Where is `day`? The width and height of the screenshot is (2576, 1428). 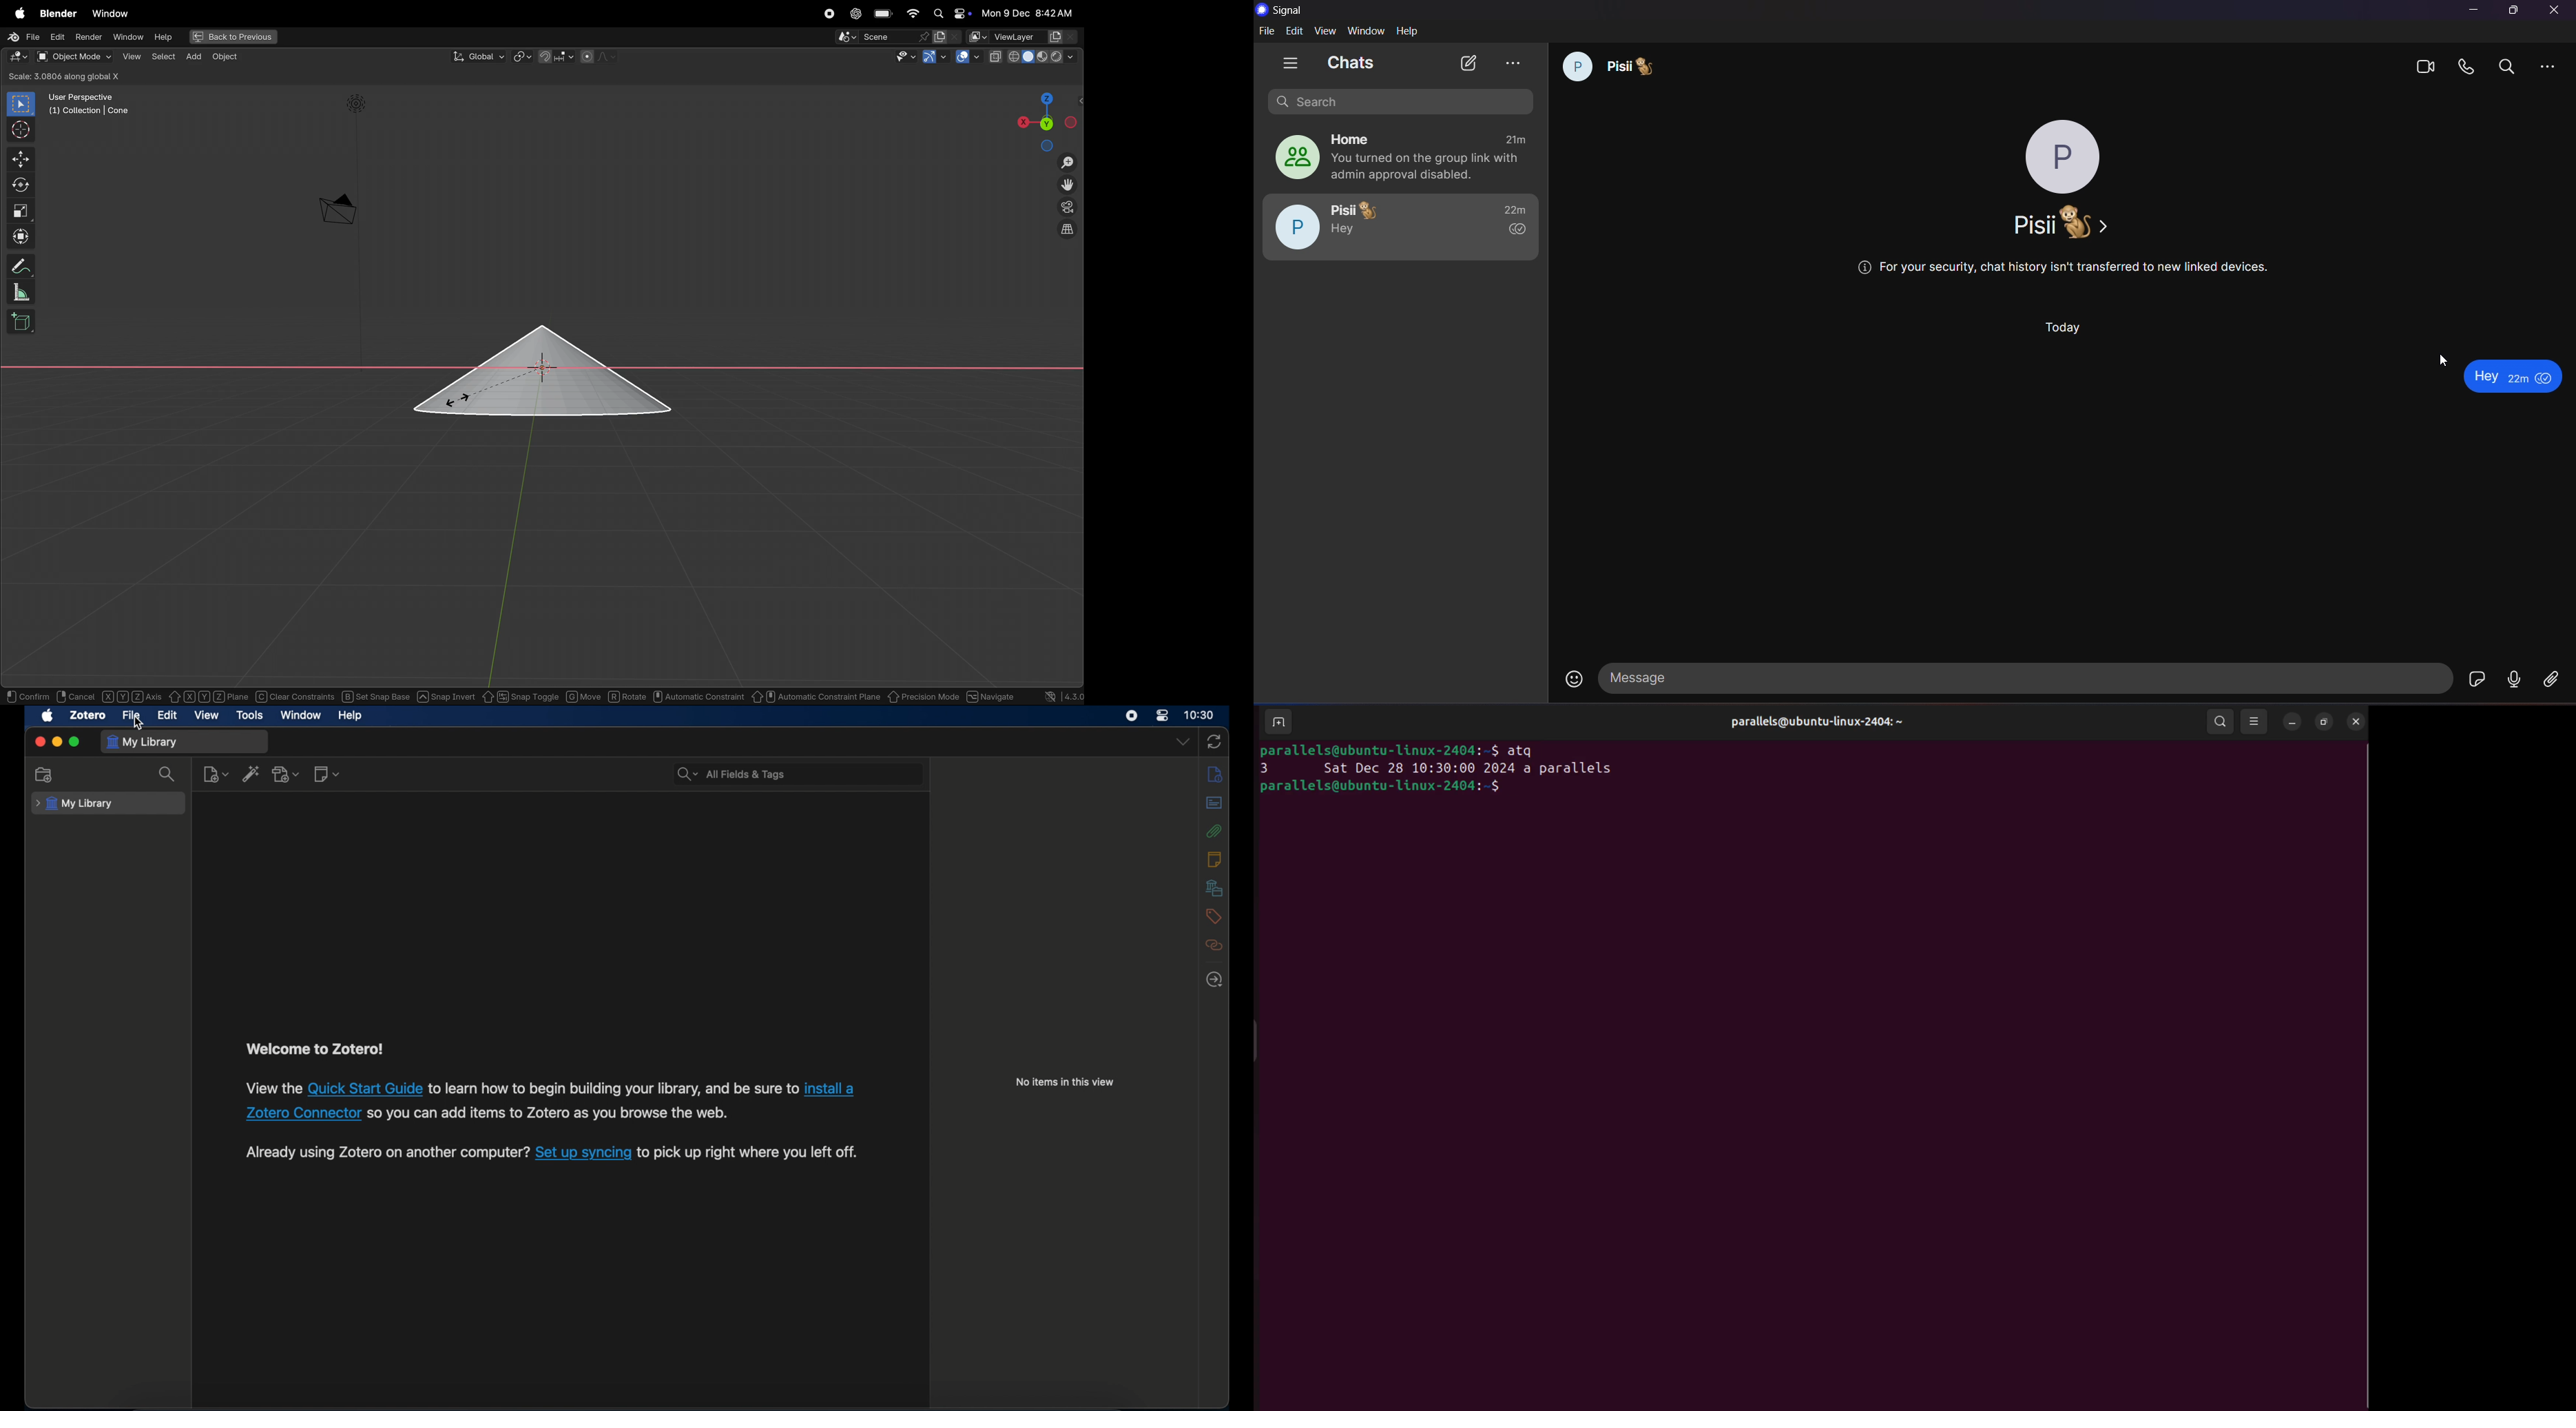
day is located at coordinates (2066, 326).